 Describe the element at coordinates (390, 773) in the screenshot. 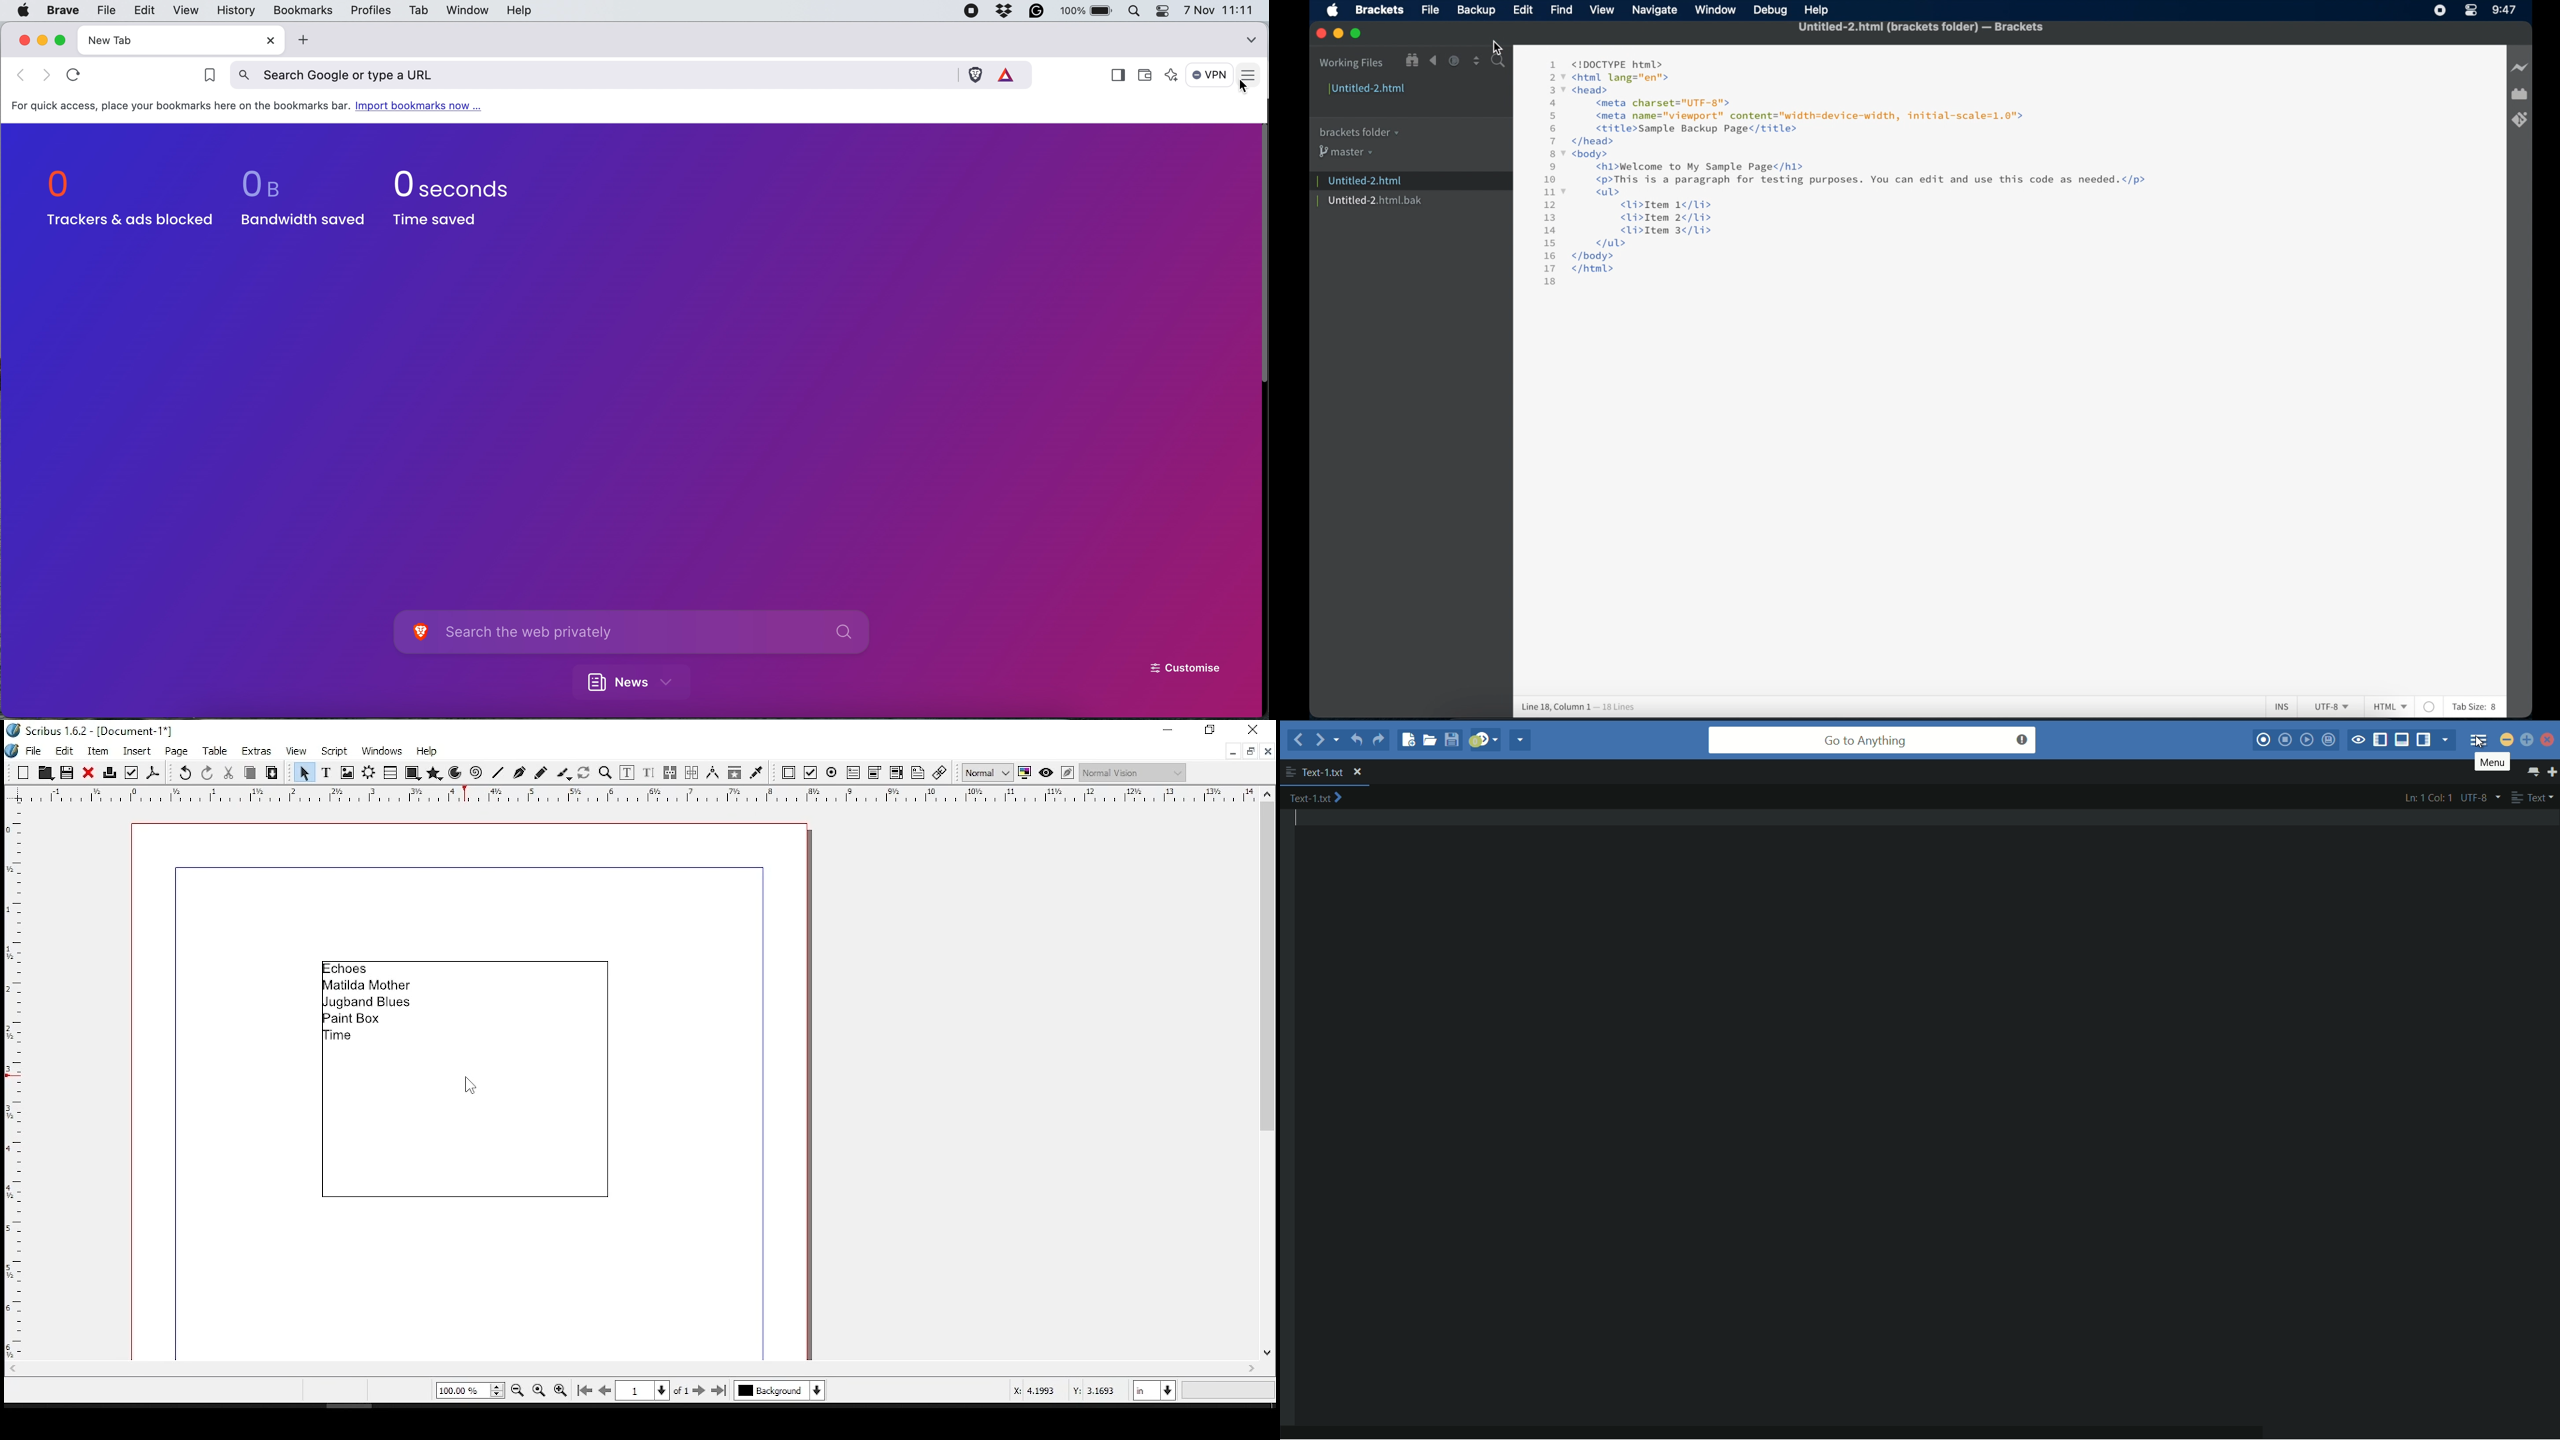

I see `table` at that location.